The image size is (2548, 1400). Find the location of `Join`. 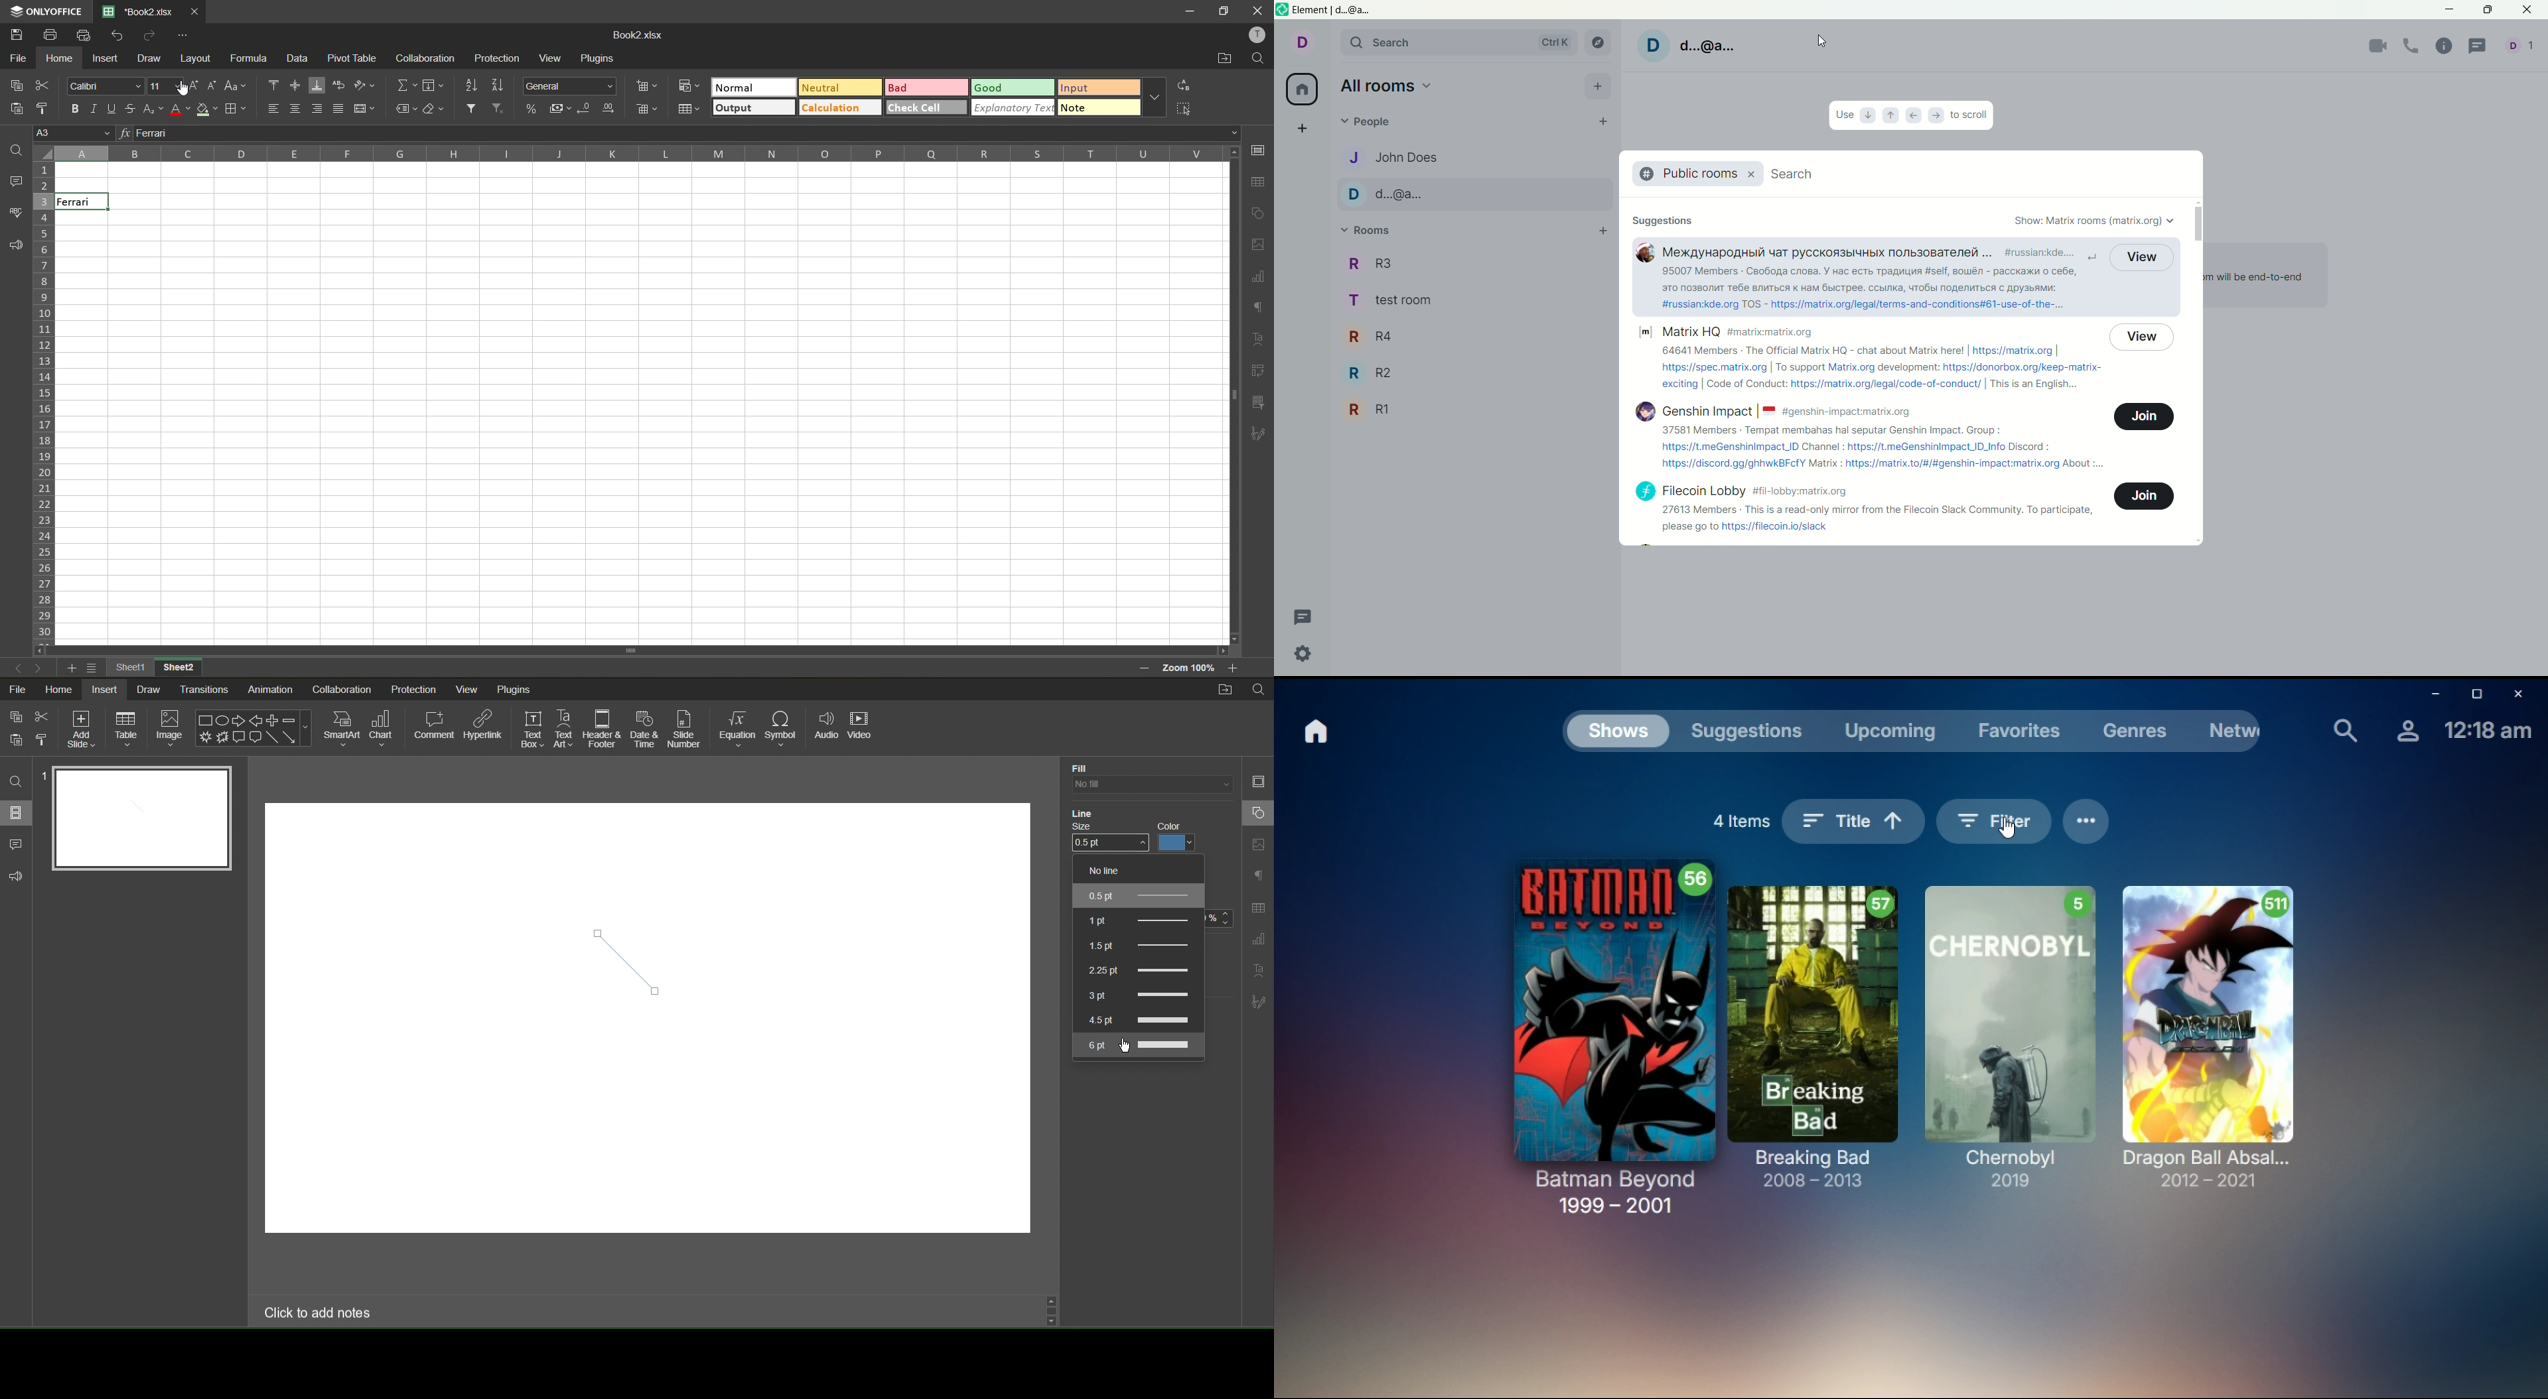

Join is located at coordinates (2144, 417).